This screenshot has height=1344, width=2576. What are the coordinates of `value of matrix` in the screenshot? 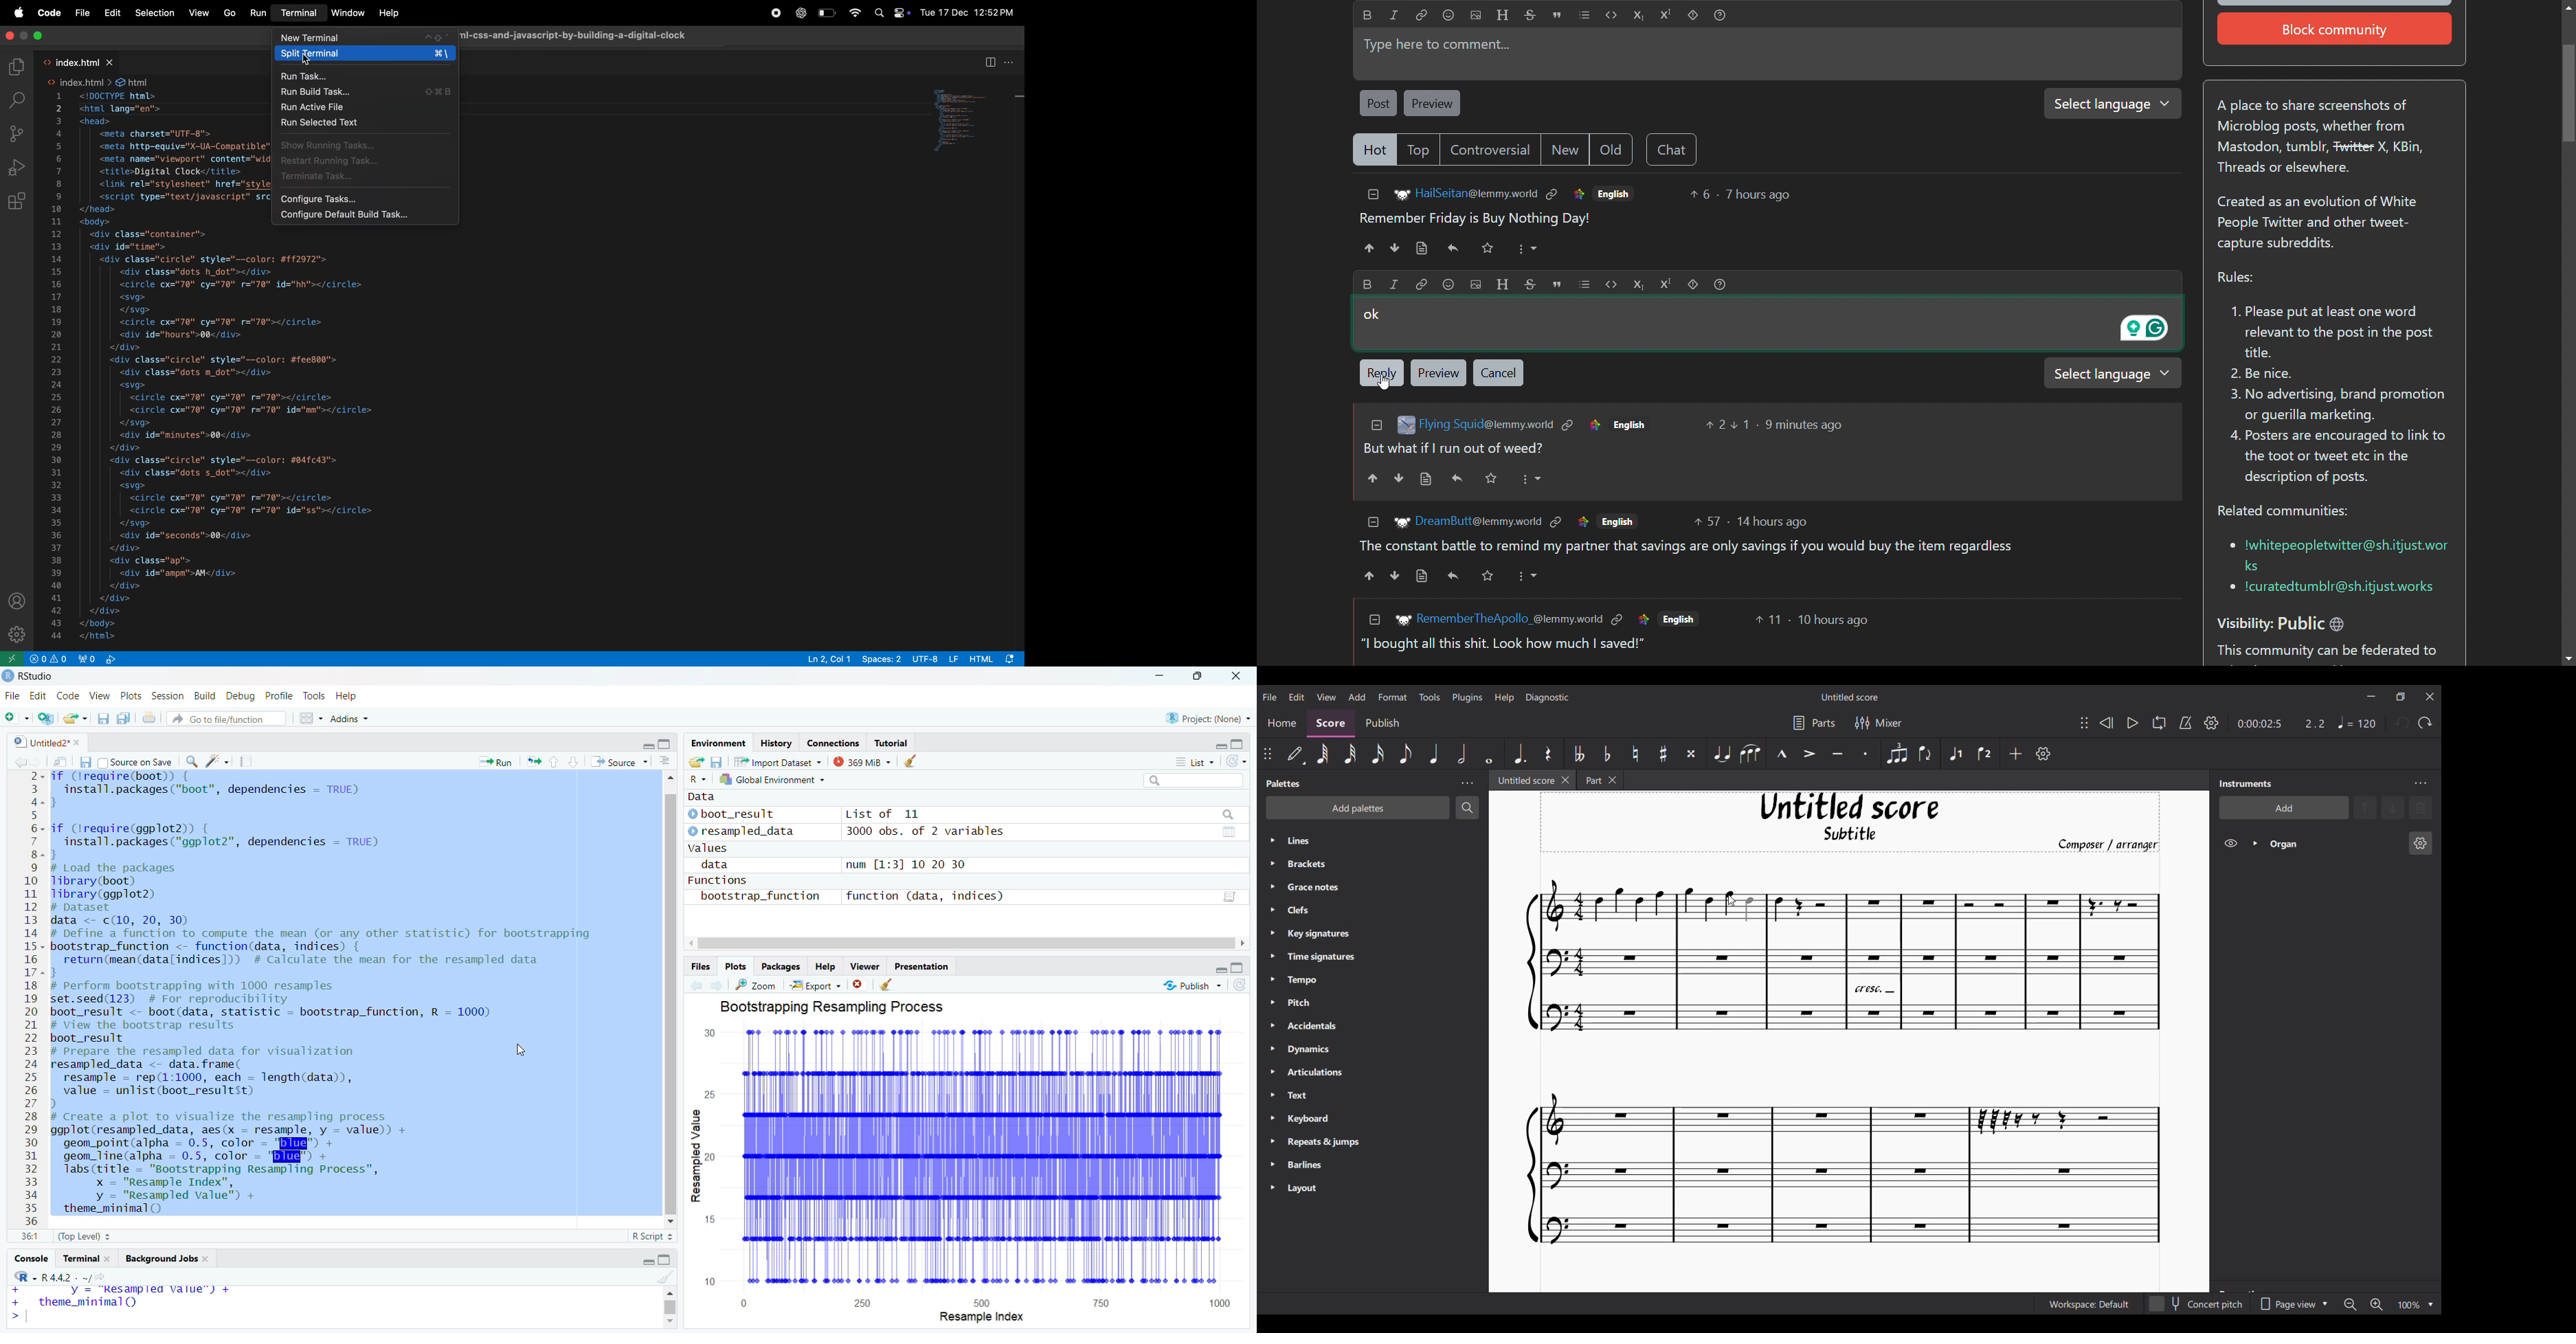 It's located at (1230, 898).